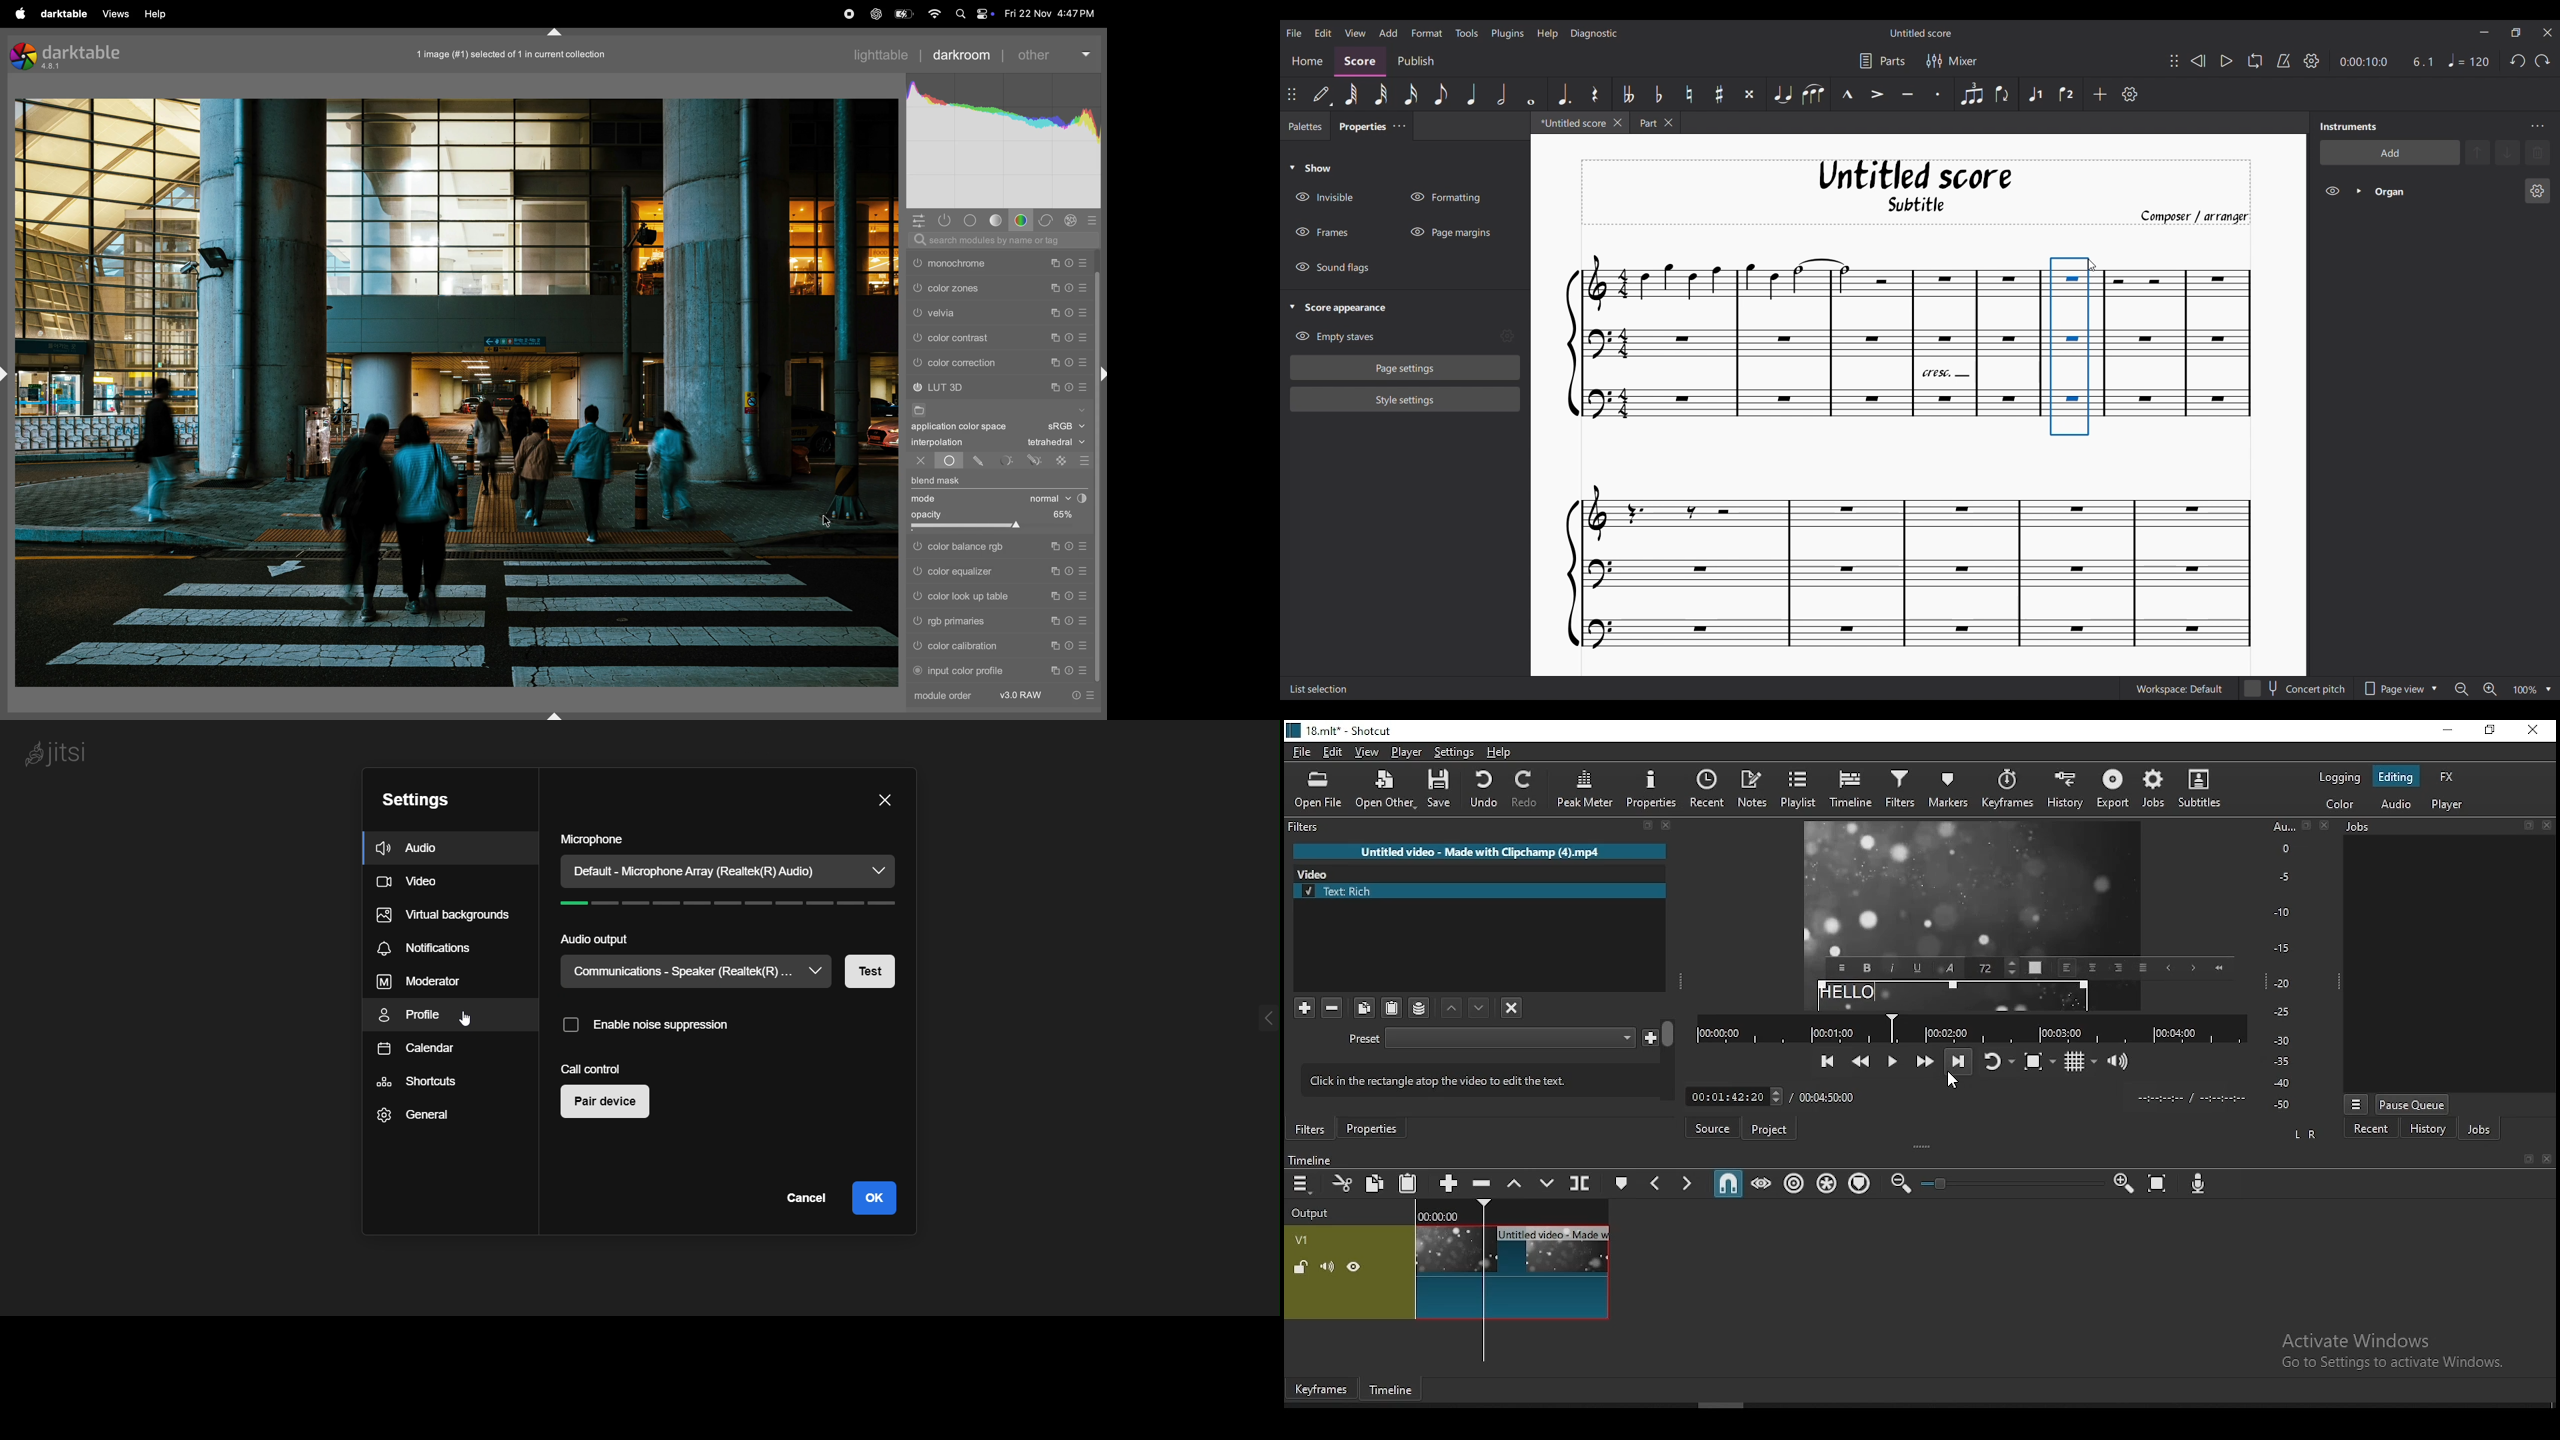  Describe the element at coordinates (1324, 197) in the screenshot. I see `Hide Invisible` at that location.